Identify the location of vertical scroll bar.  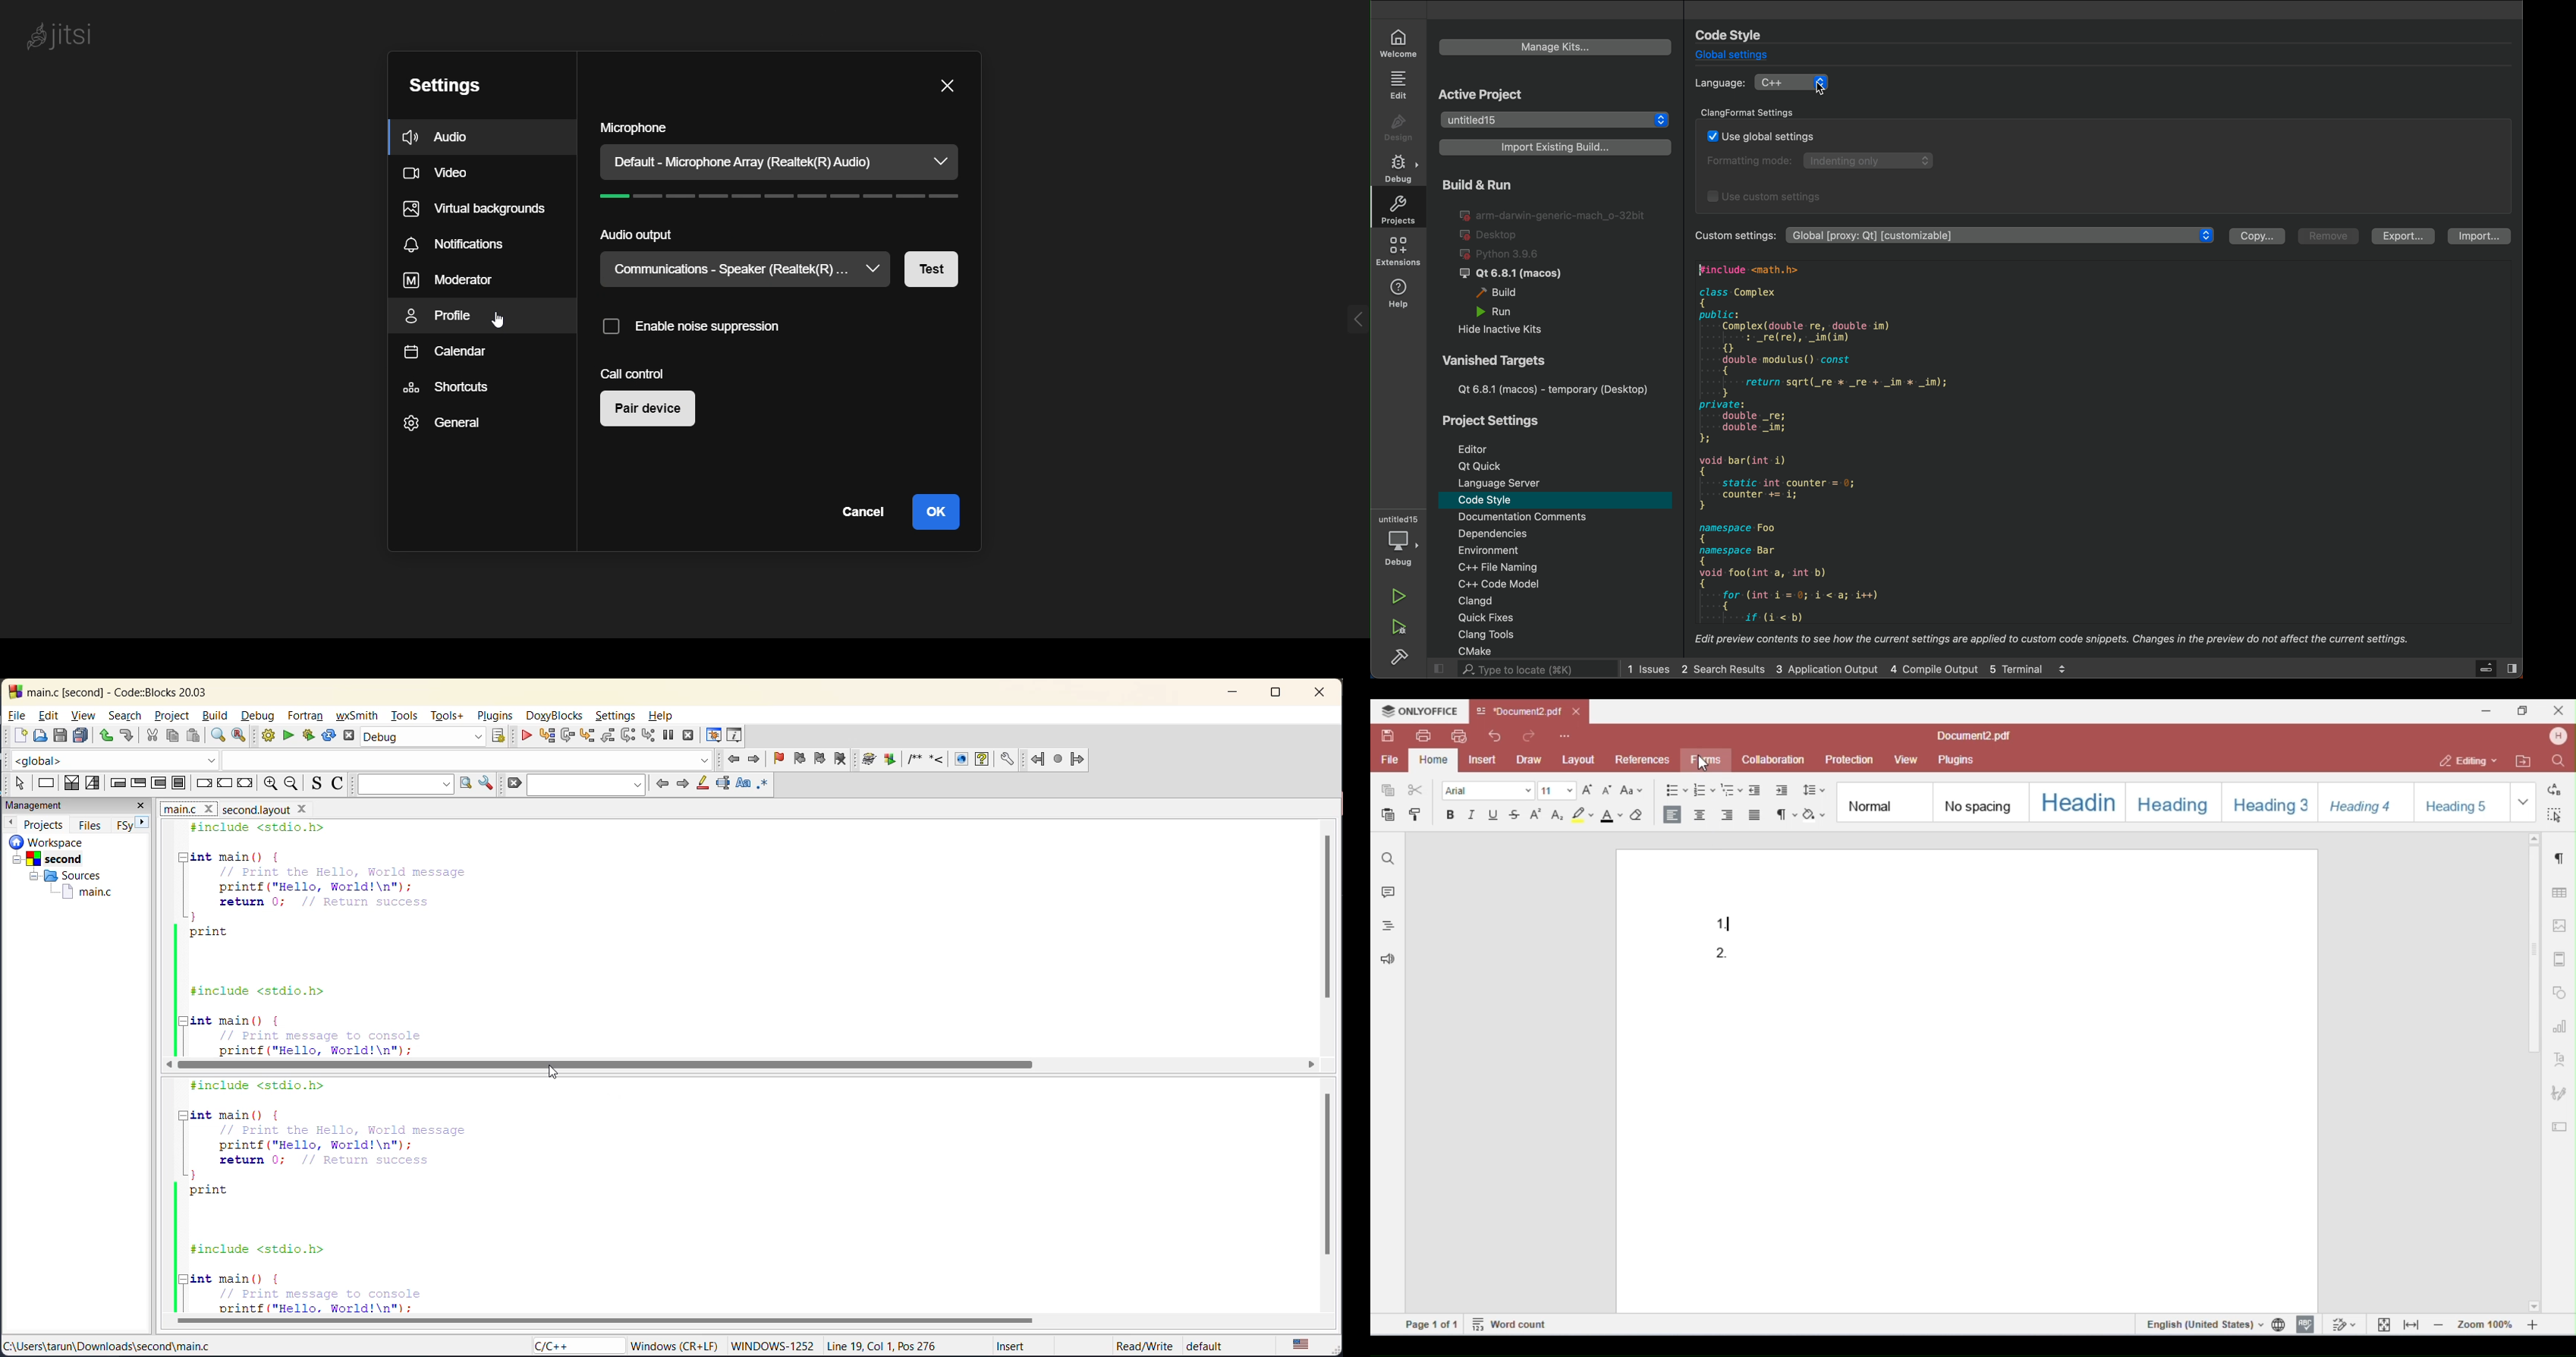
(1329, 1174).